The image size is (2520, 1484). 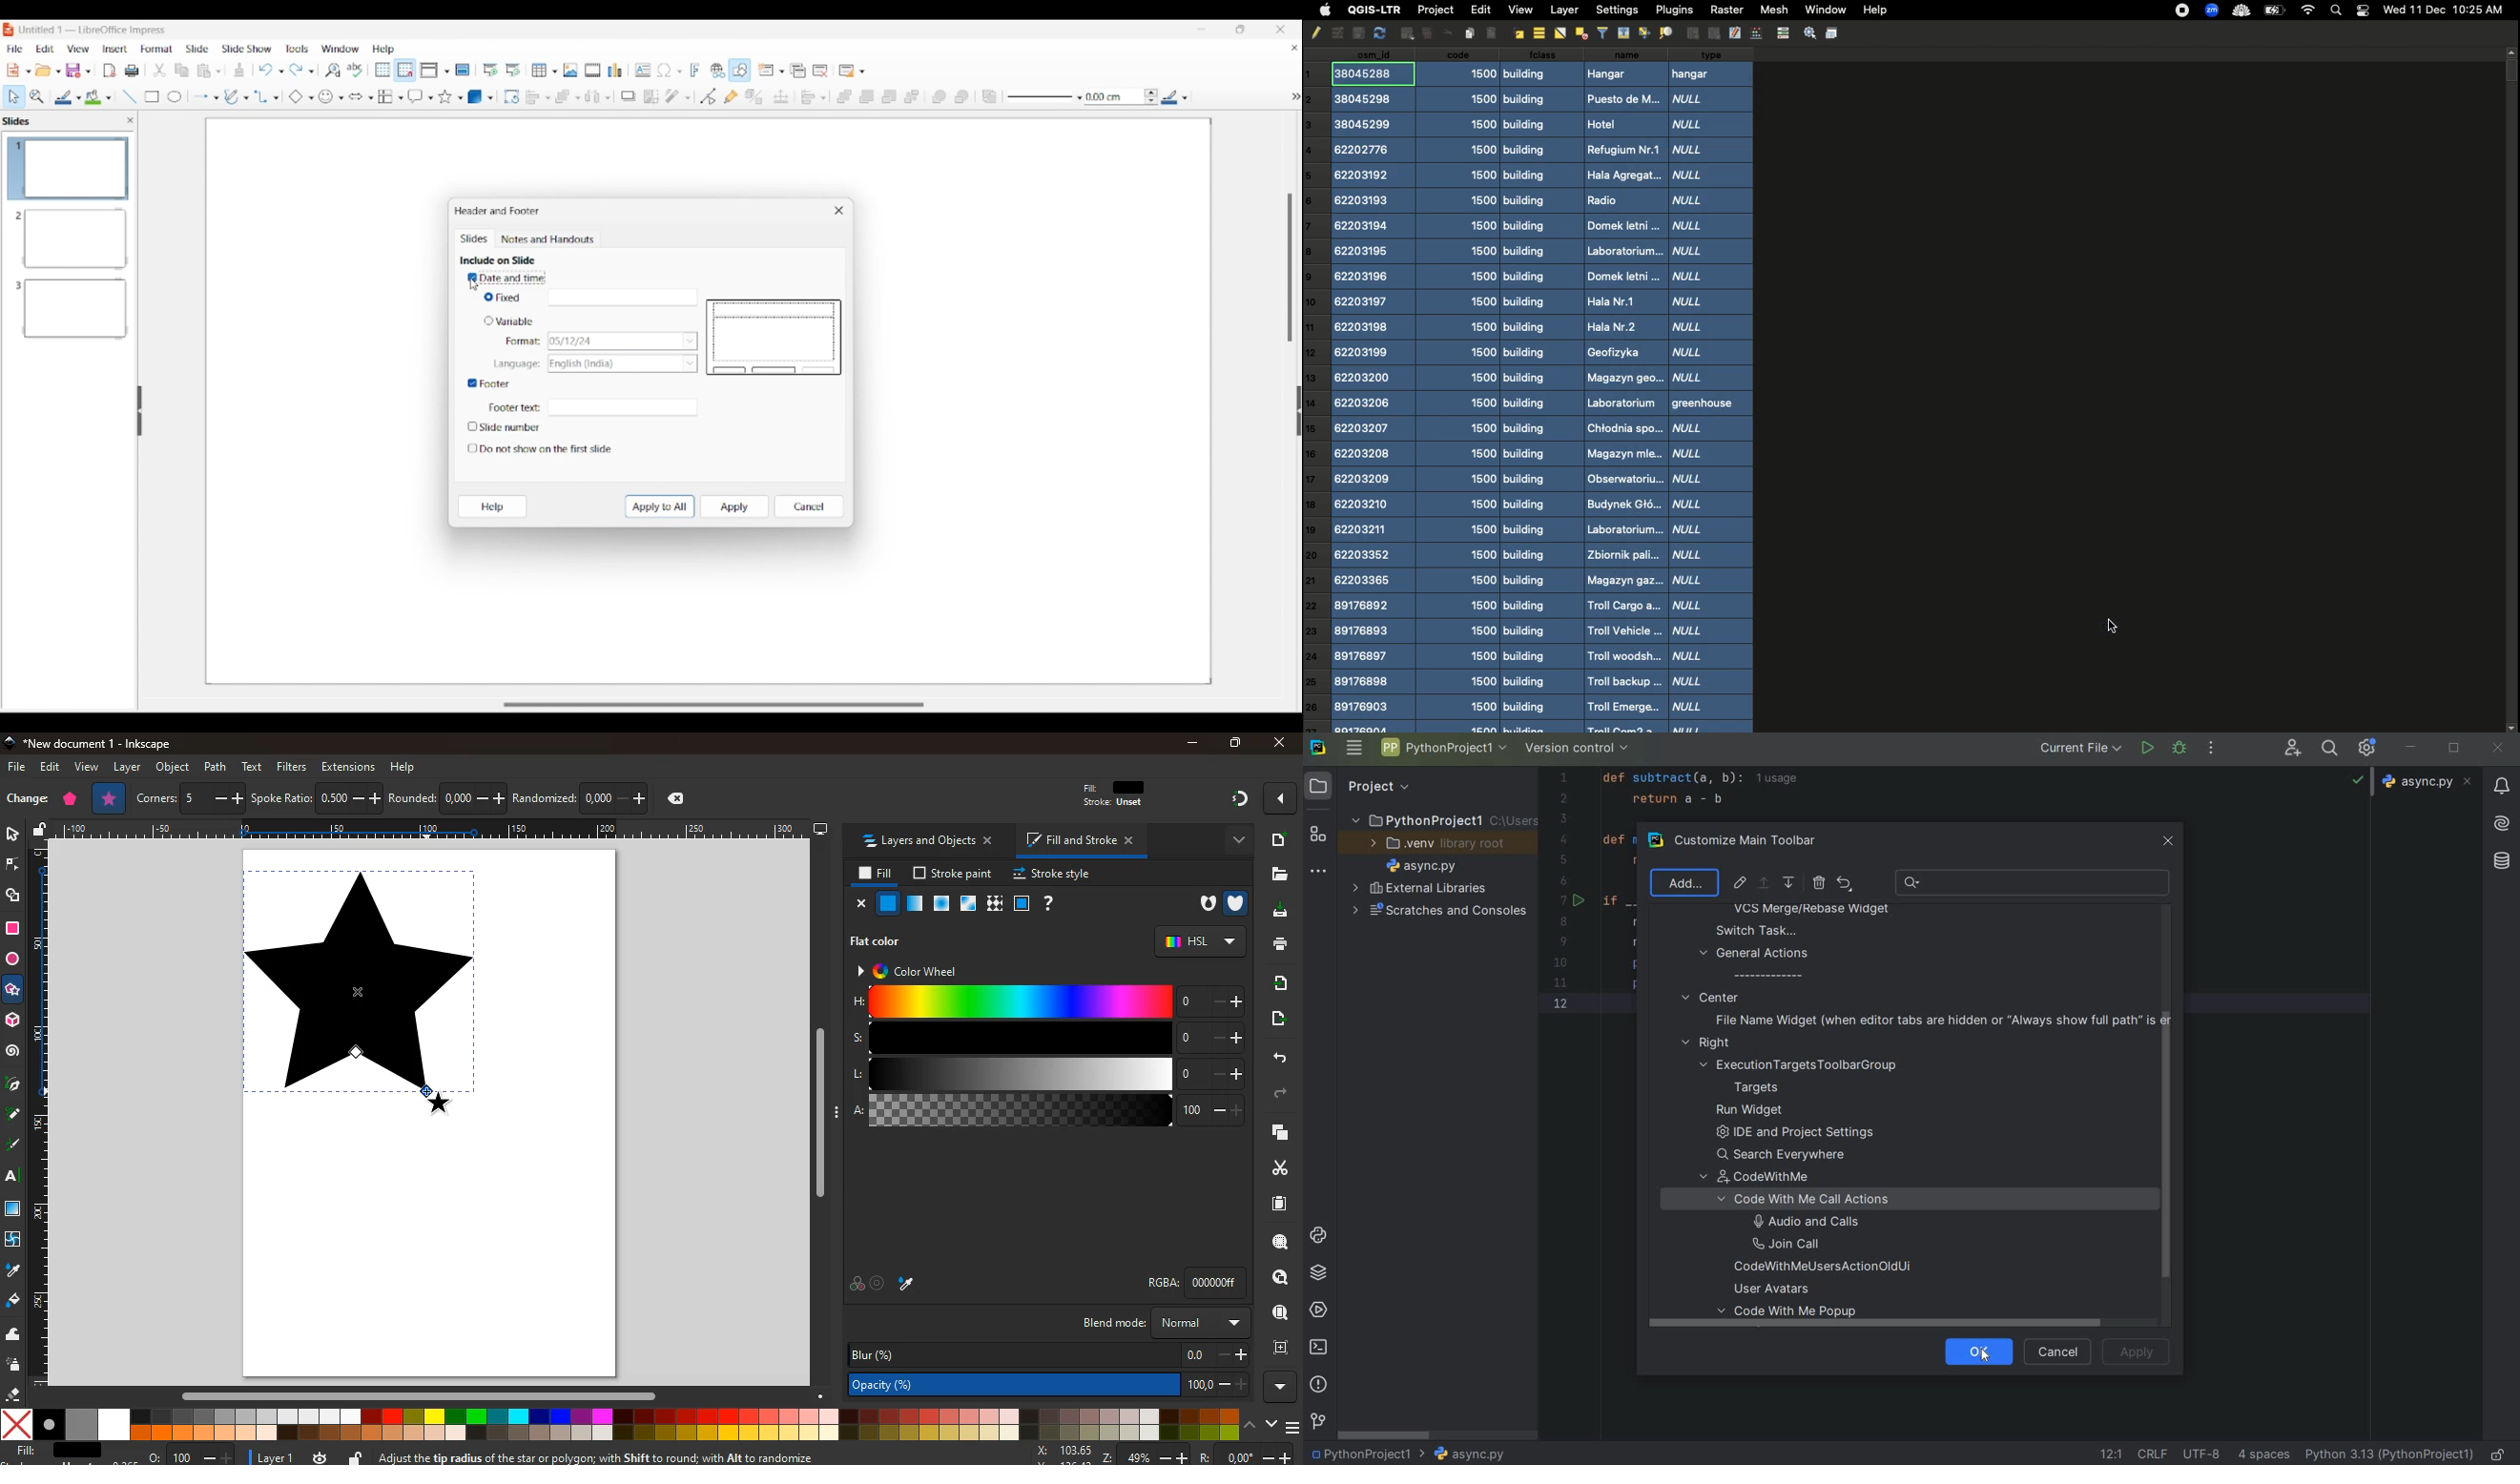 I want to click on FILE ENCODING, so click(x=2207, y=1454).